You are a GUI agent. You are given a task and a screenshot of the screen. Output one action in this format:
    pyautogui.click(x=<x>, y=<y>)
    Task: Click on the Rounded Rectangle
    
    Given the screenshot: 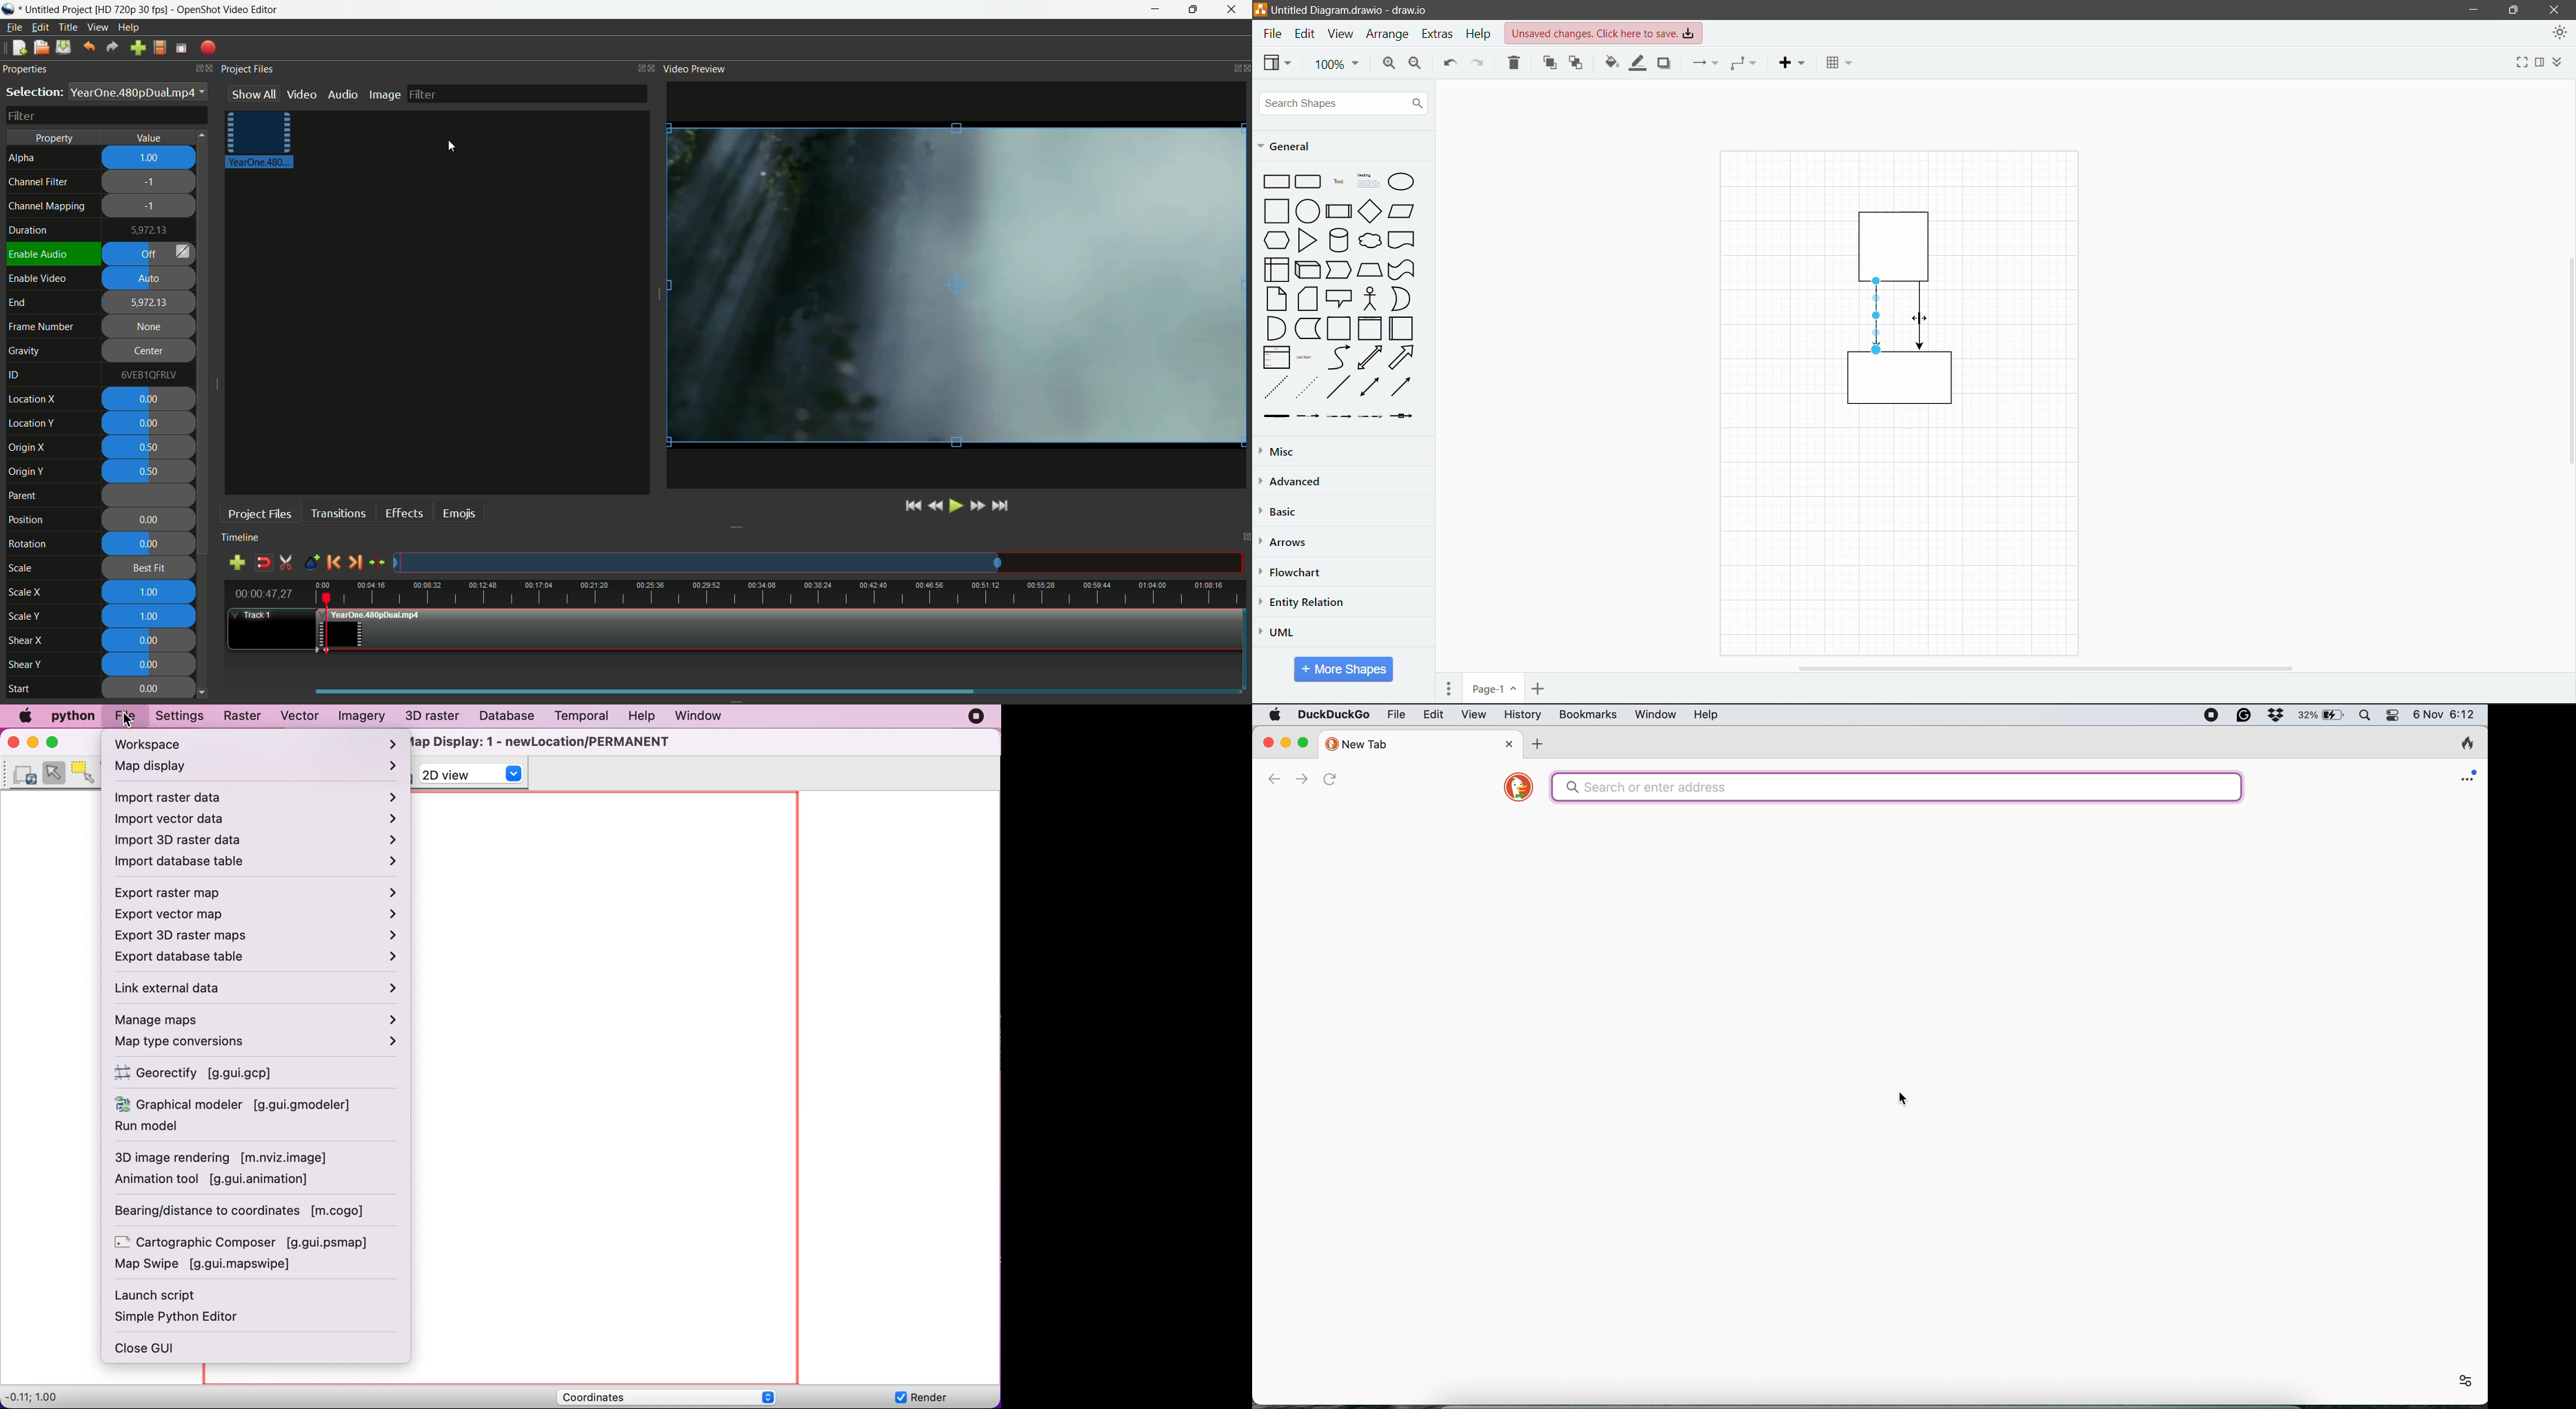 What is the action you would take?
    pyautogui.click(x=1309, y=181)
    